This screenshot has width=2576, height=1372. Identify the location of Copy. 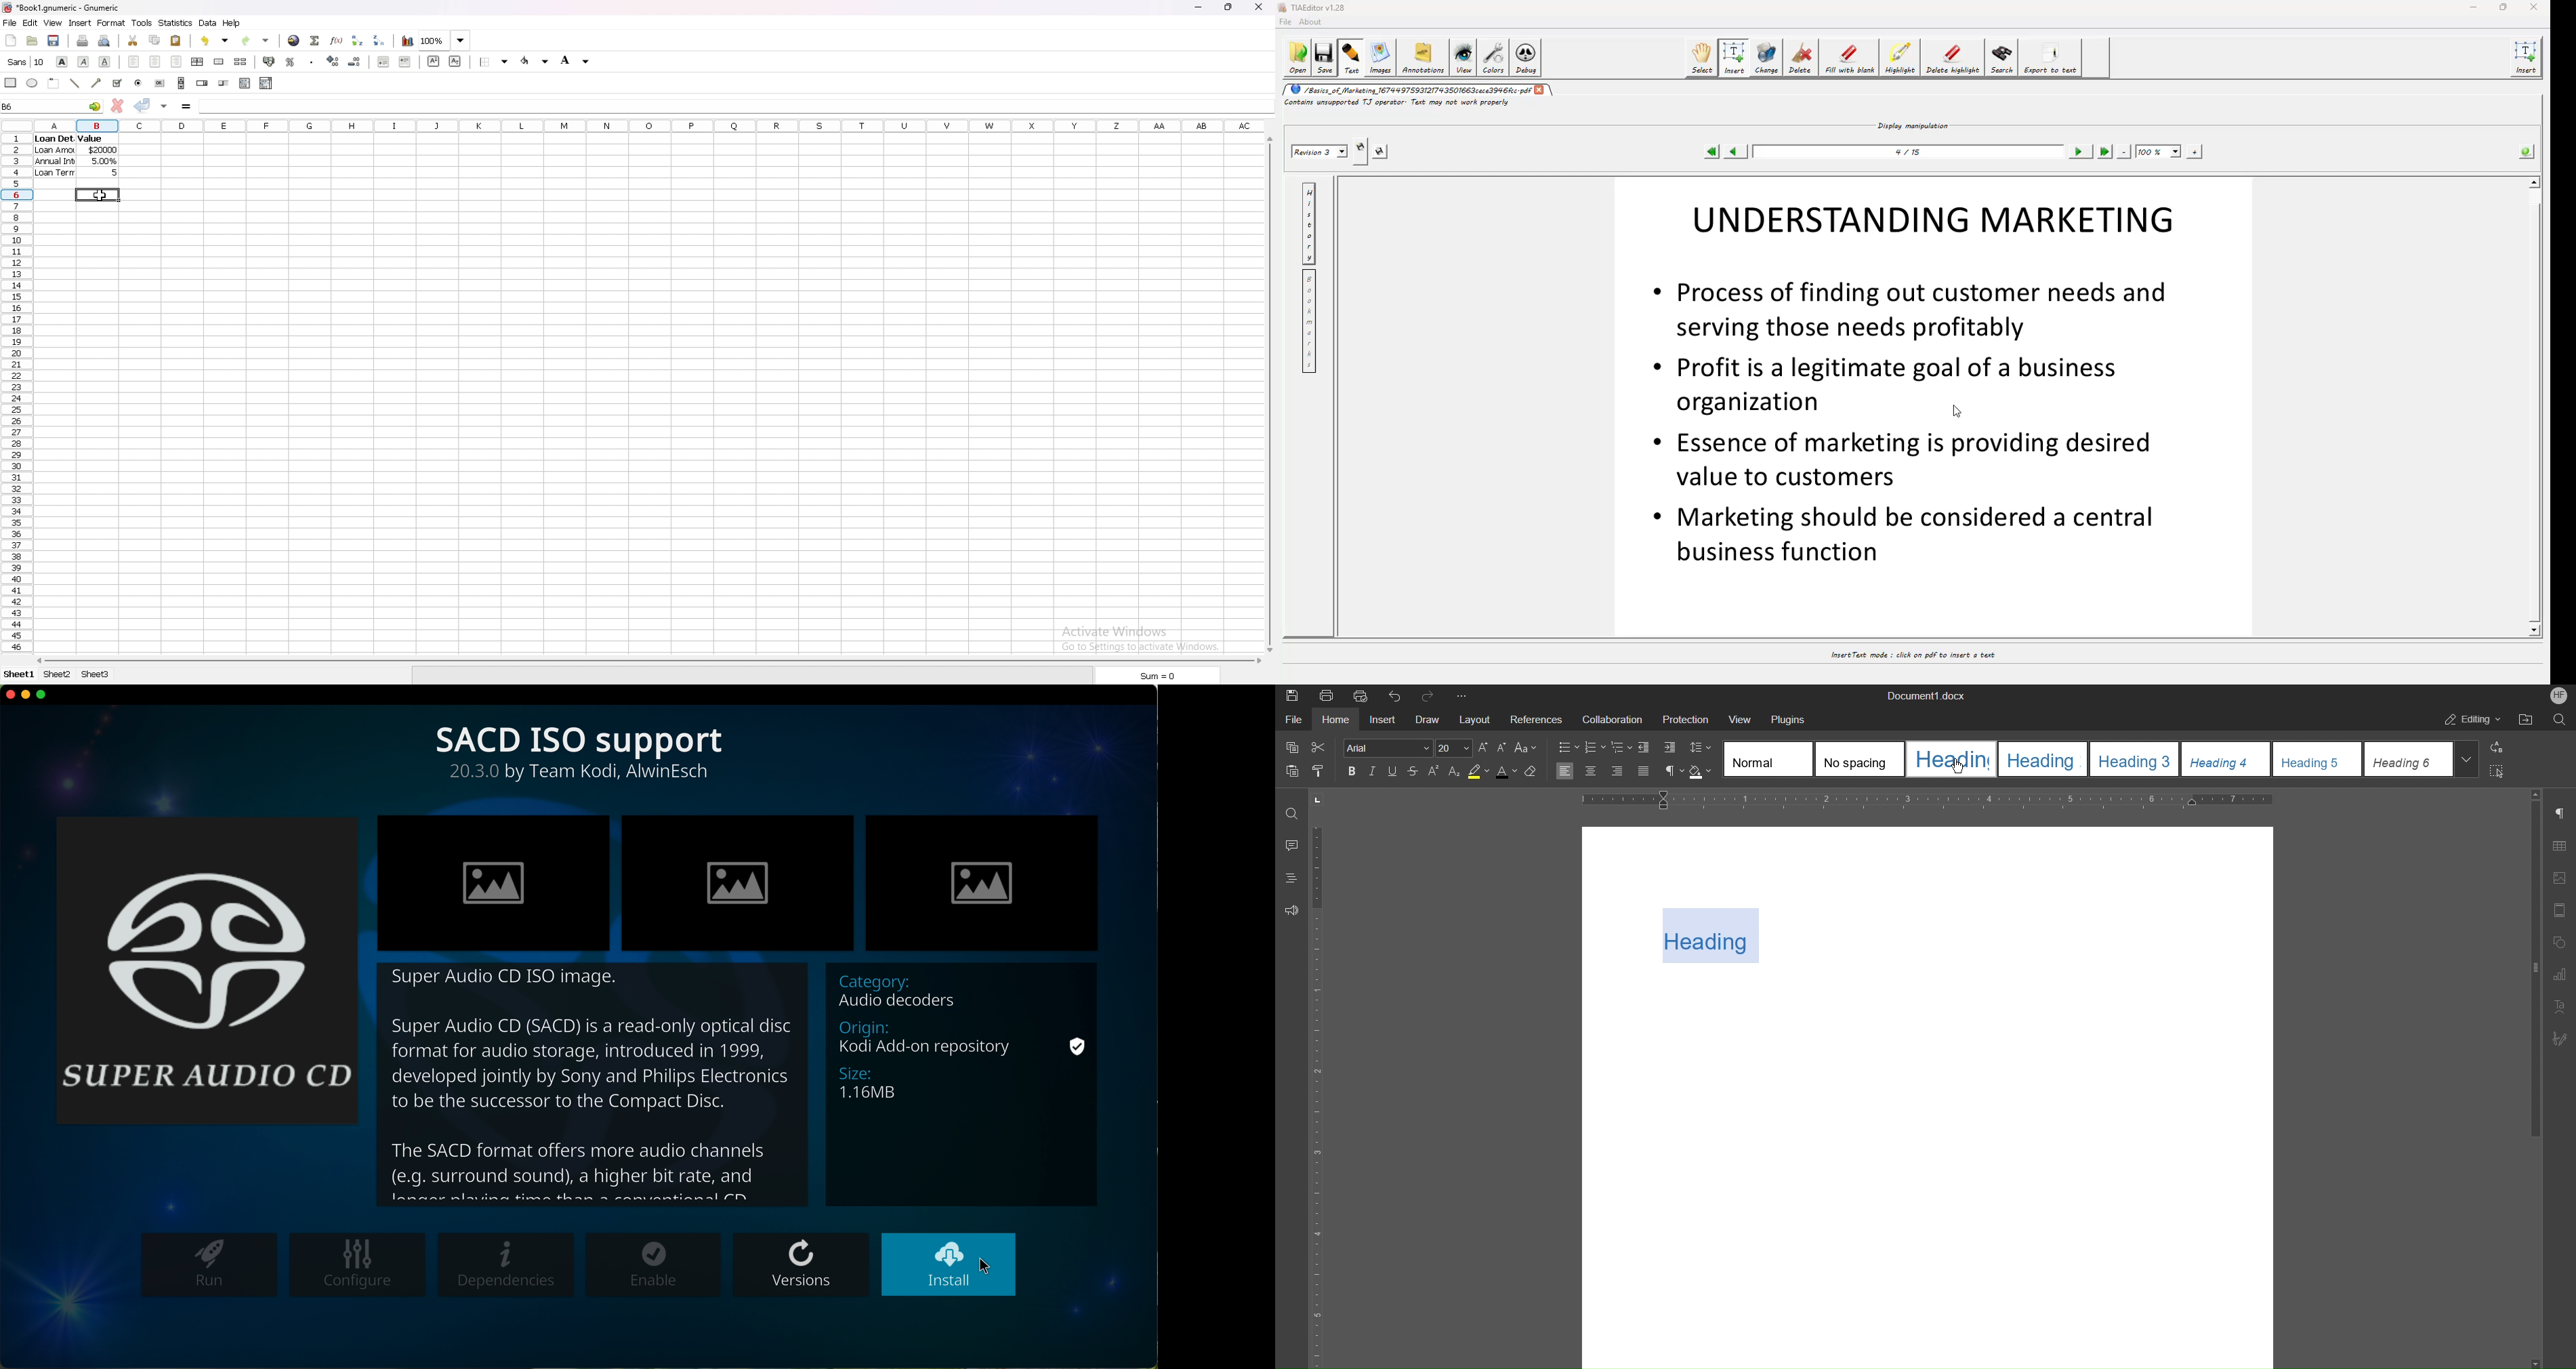
(1291, 745).